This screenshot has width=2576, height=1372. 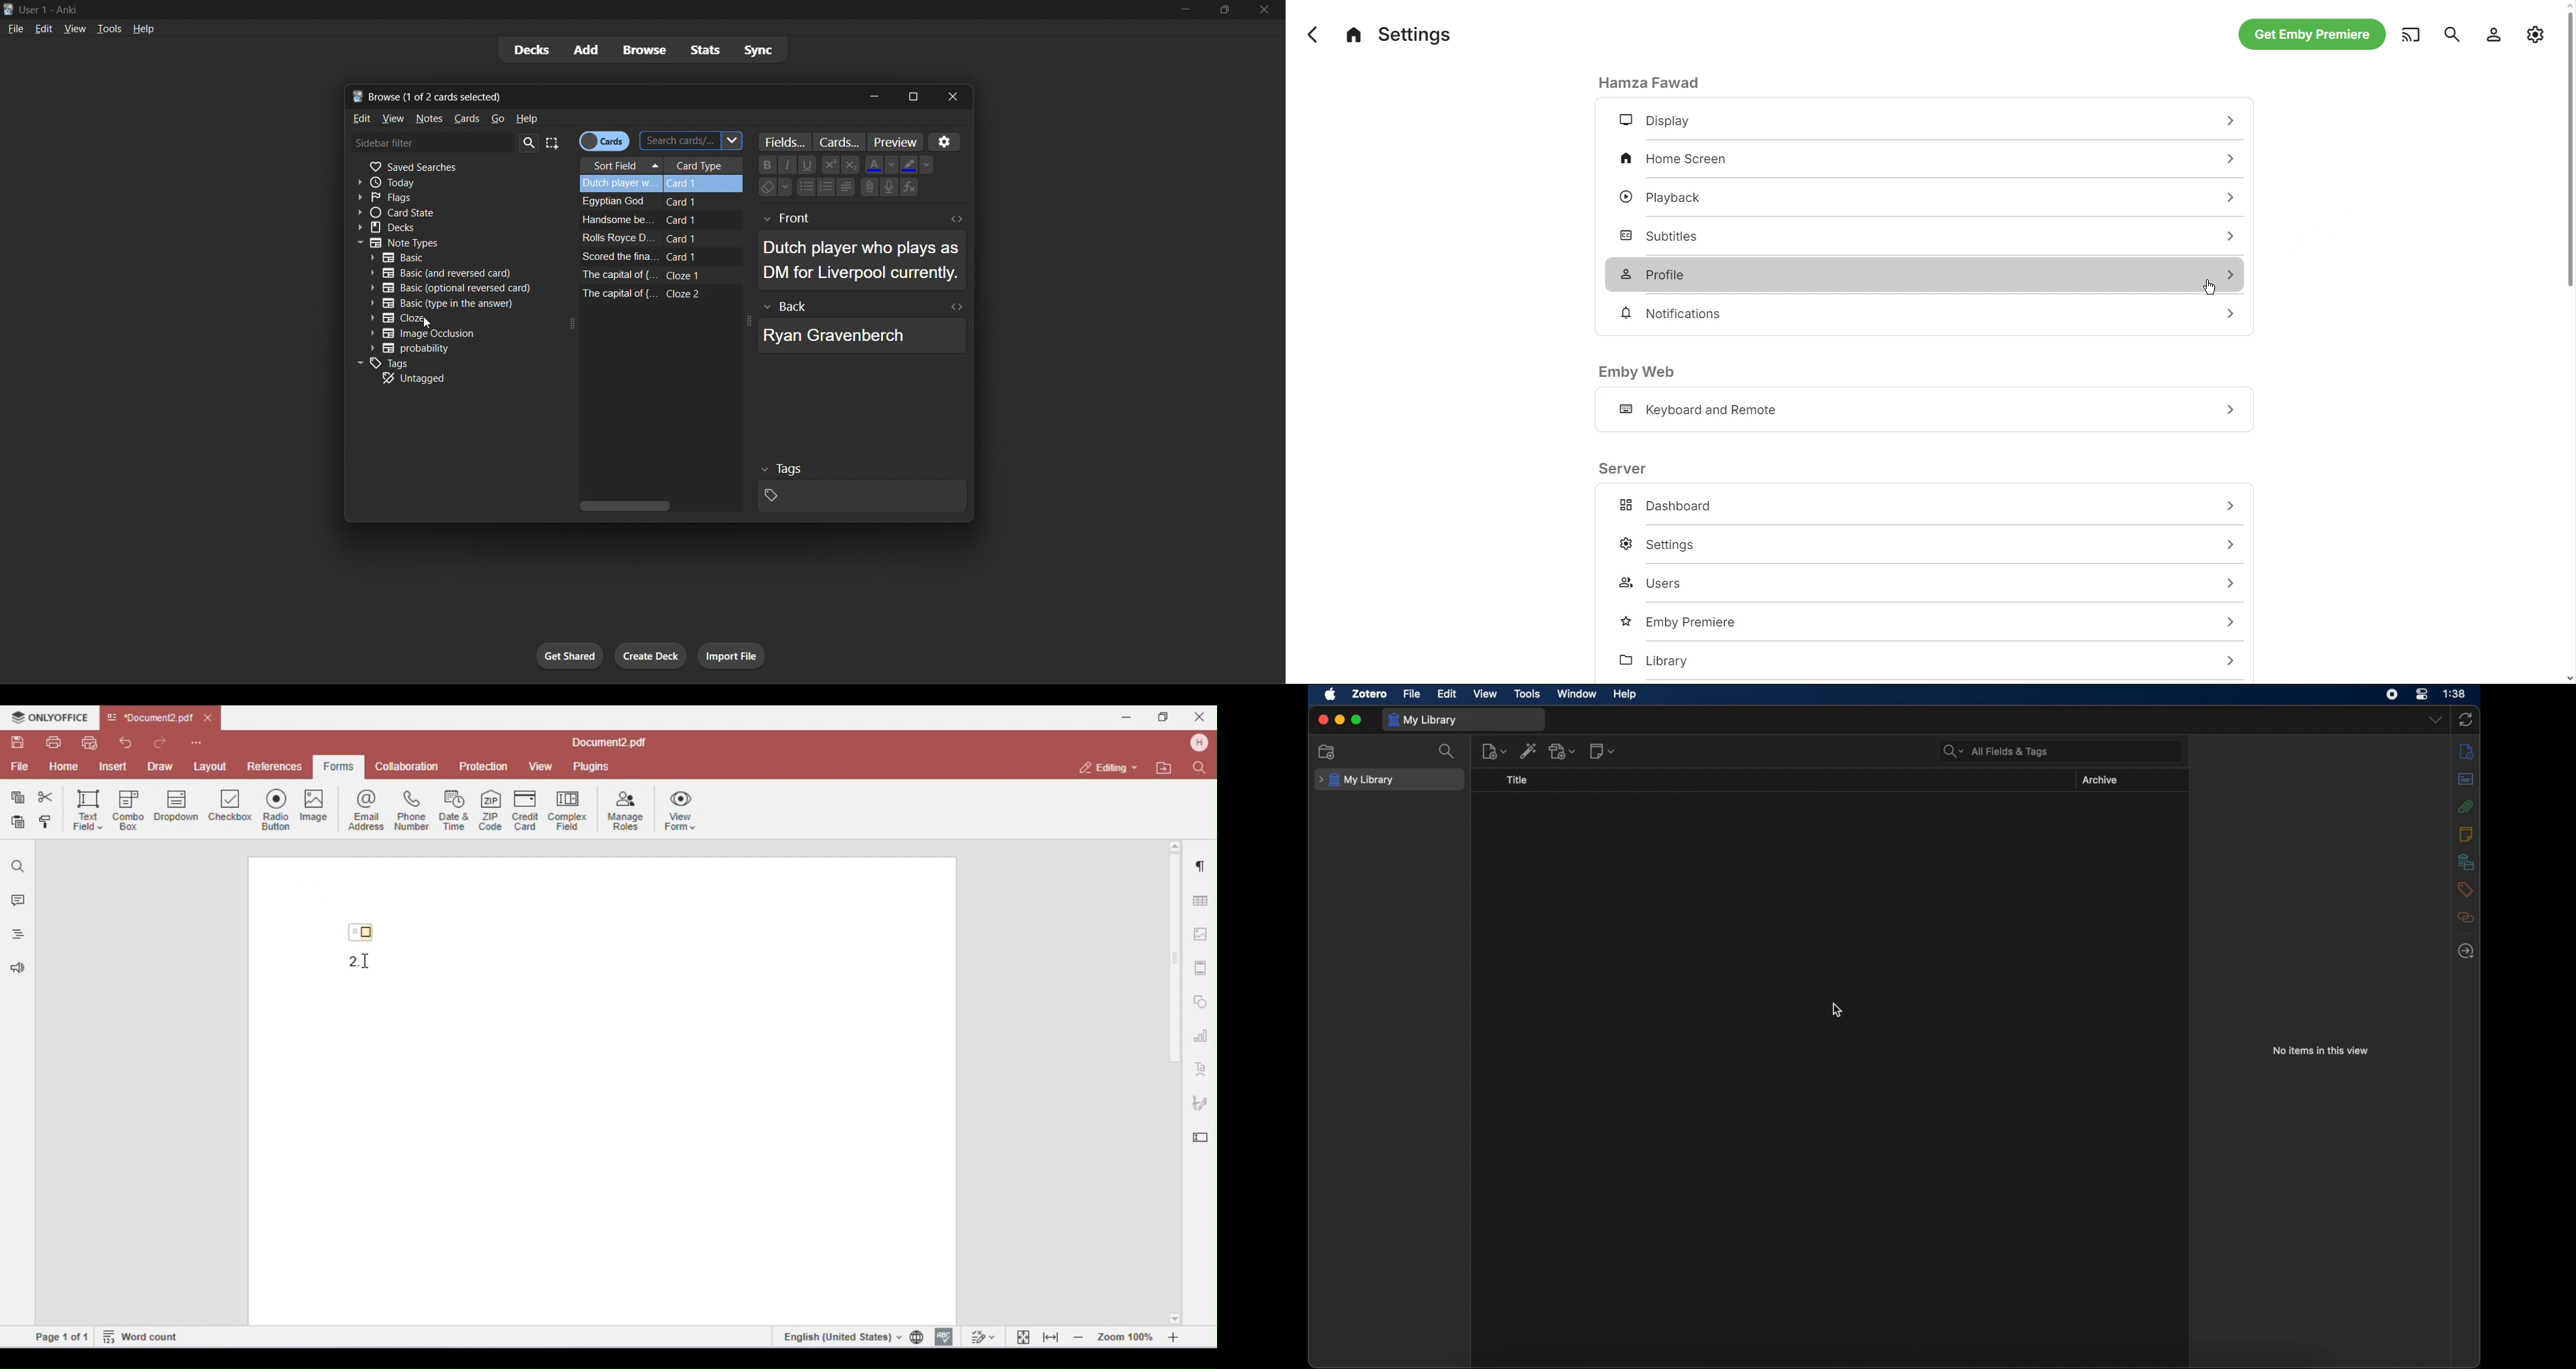 I want to click on customize card template, so click(x=841, y=141).